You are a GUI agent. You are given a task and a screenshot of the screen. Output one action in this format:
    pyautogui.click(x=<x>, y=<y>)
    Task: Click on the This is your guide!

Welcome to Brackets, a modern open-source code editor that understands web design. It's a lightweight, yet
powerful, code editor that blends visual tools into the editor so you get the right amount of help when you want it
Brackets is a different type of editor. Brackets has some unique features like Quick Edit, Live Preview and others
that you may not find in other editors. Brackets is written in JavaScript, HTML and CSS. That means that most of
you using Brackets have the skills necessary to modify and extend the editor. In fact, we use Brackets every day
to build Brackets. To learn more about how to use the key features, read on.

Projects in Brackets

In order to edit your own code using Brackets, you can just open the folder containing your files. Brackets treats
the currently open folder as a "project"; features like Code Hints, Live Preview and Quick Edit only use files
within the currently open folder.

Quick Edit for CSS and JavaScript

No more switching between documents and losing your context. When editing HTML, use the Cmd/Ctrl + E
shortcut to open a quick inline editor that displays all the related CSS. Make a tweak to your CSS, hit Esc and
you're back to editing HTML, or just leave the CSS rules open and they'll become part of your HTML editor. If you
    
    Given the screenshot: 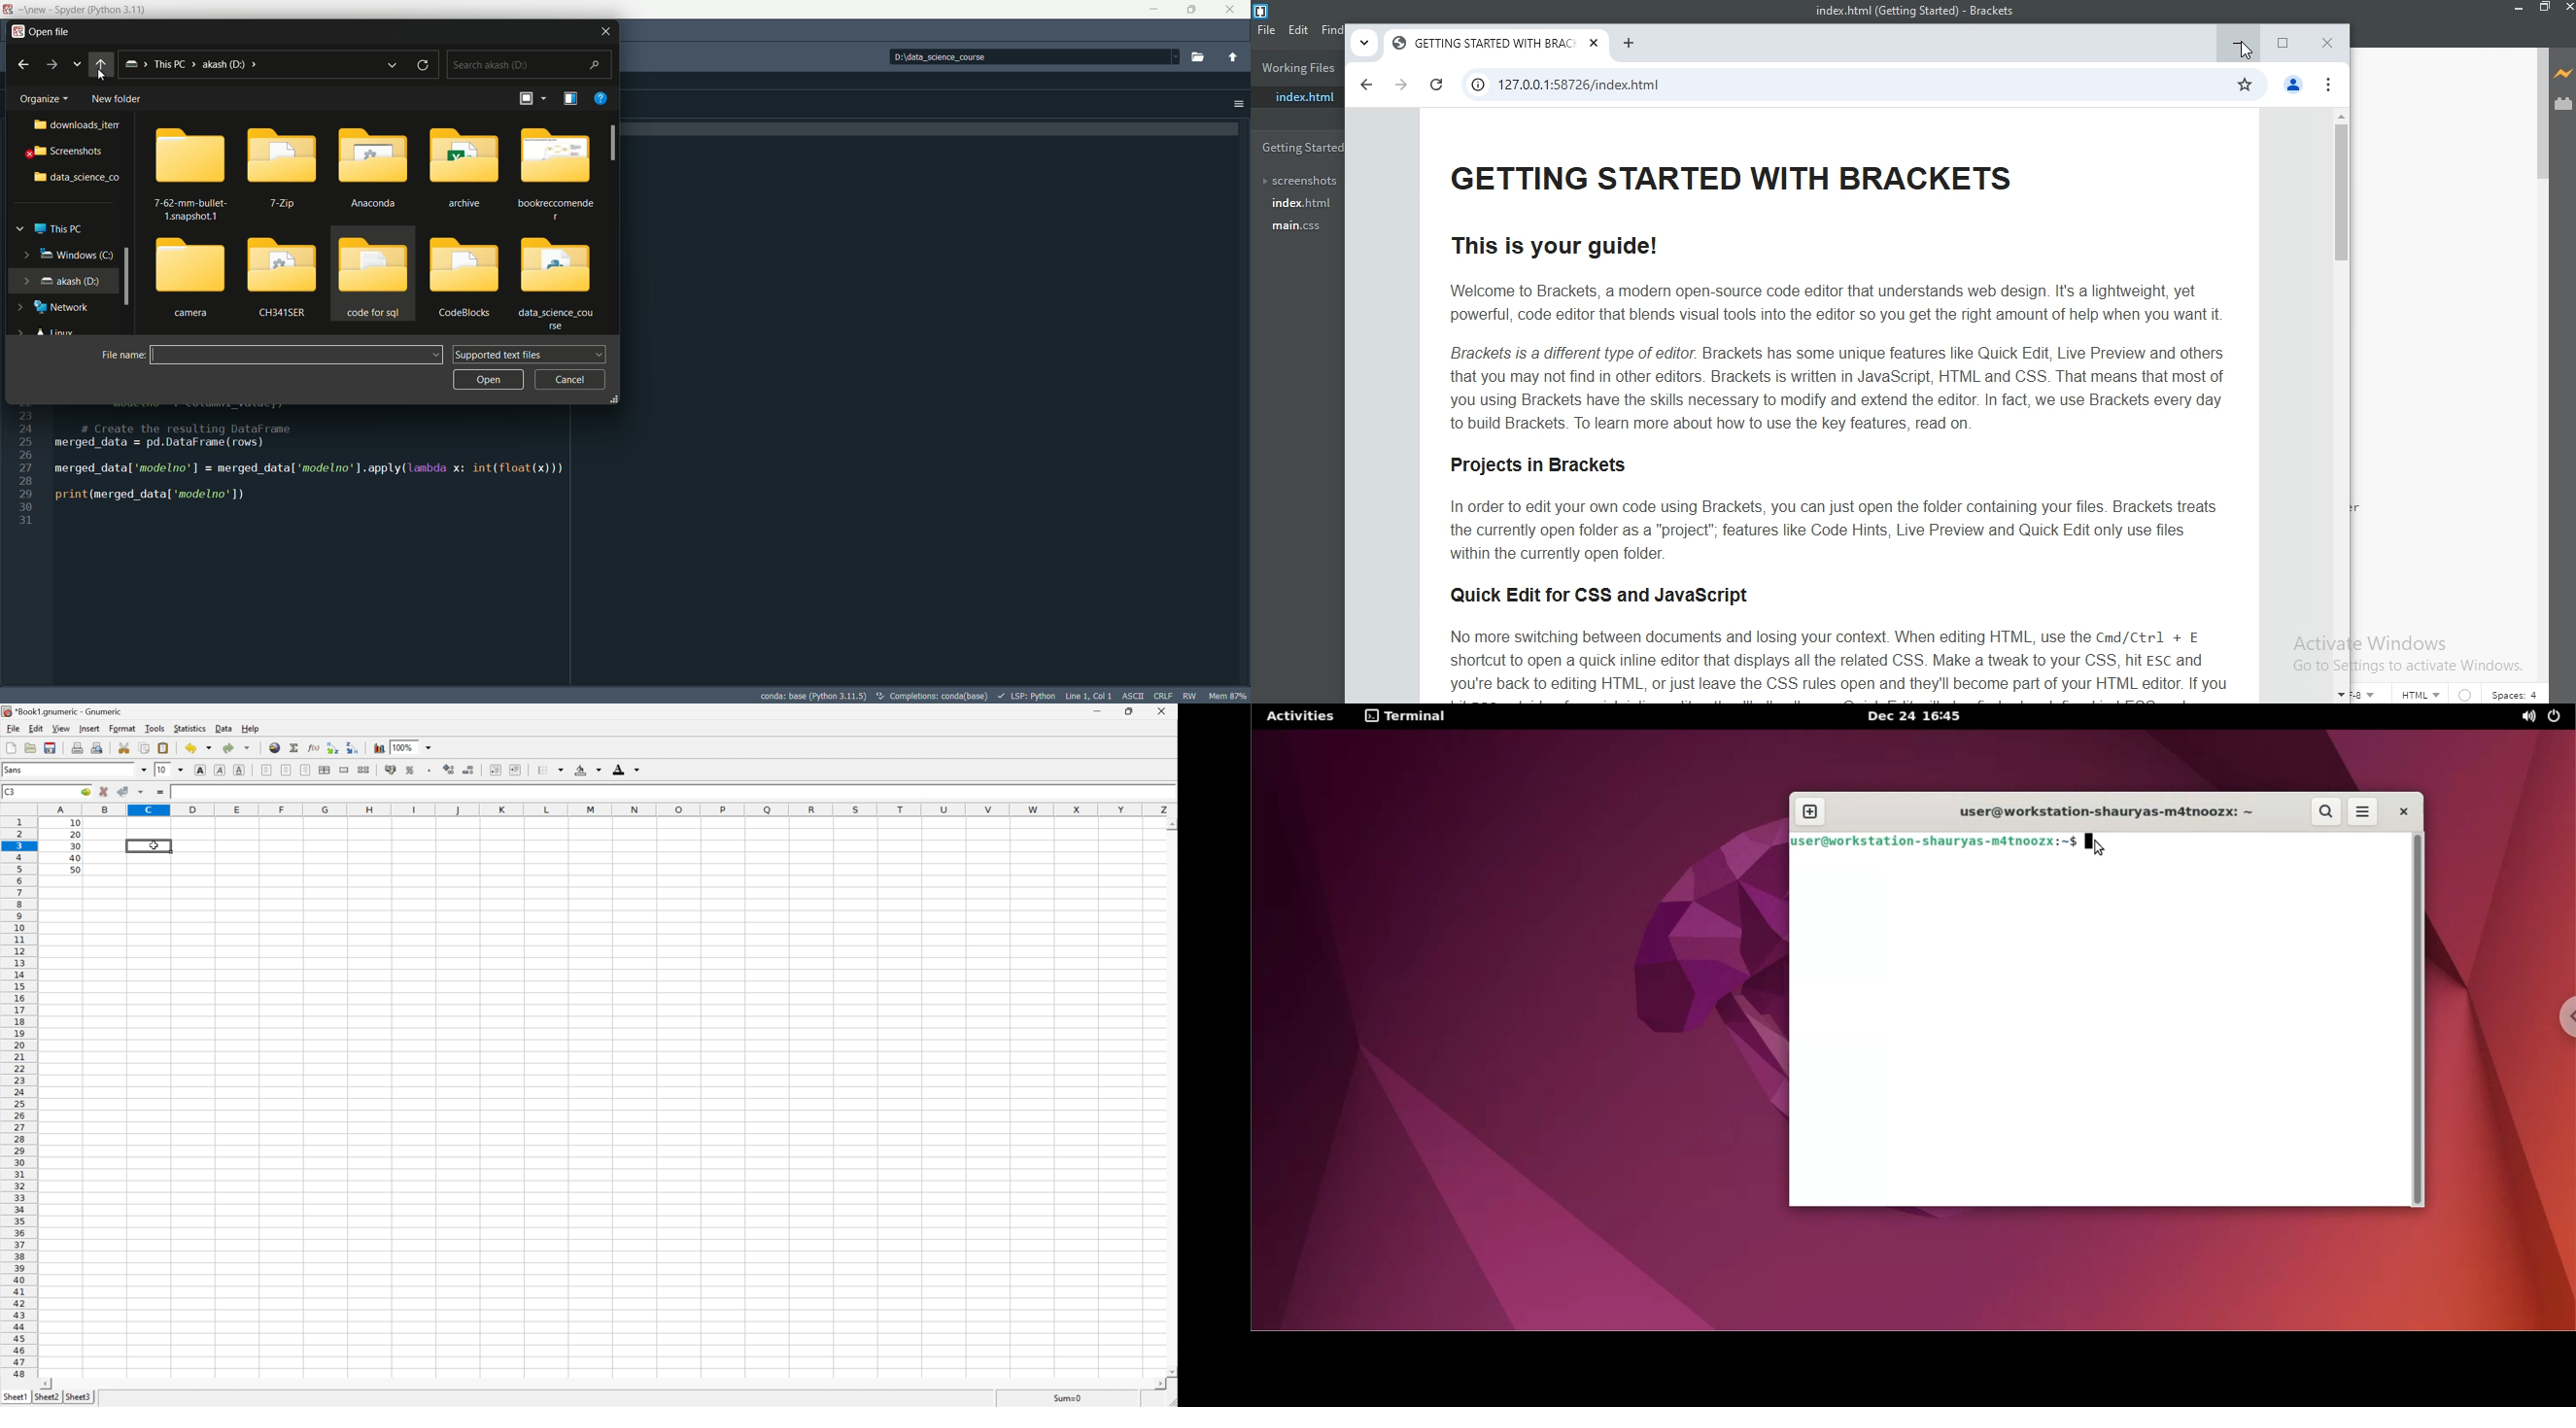 What is the action you would take?
    pyautogui.click(x=1836, y=413)
    